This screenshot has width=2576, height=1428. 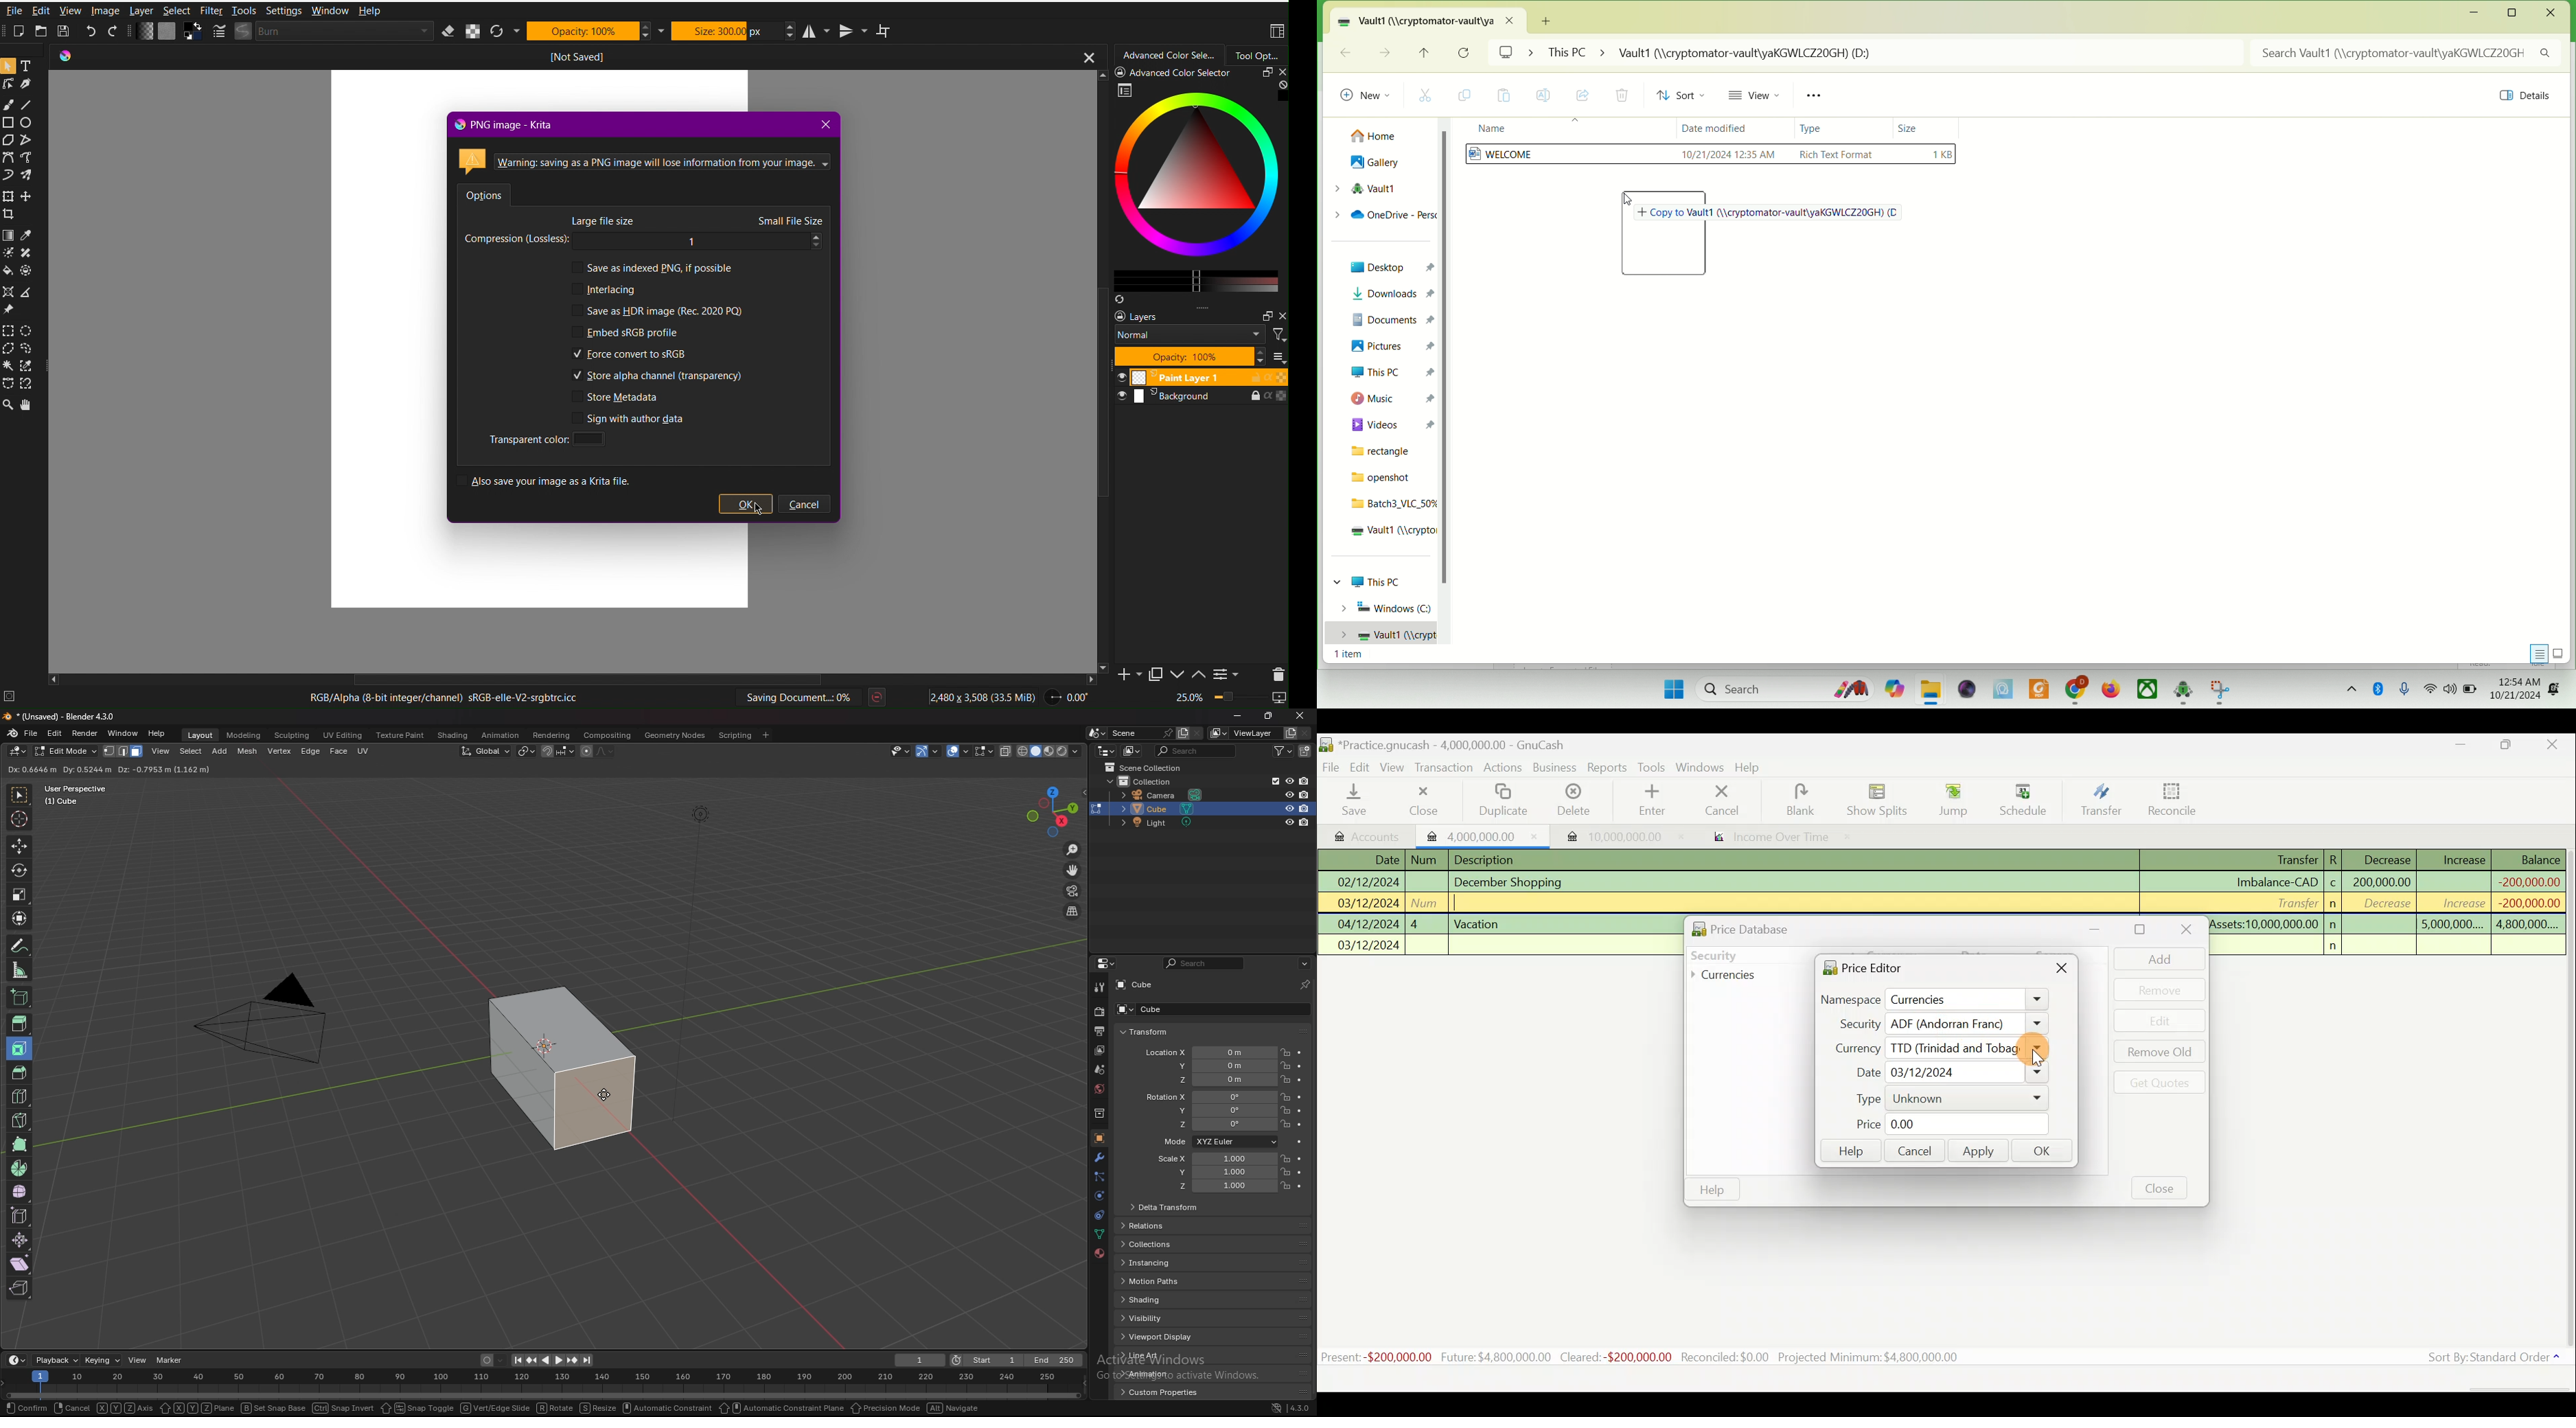 What do you see at coordinates (473, 30) in the screenshot?
I see `Alpha` at bounding box center [473, 30].